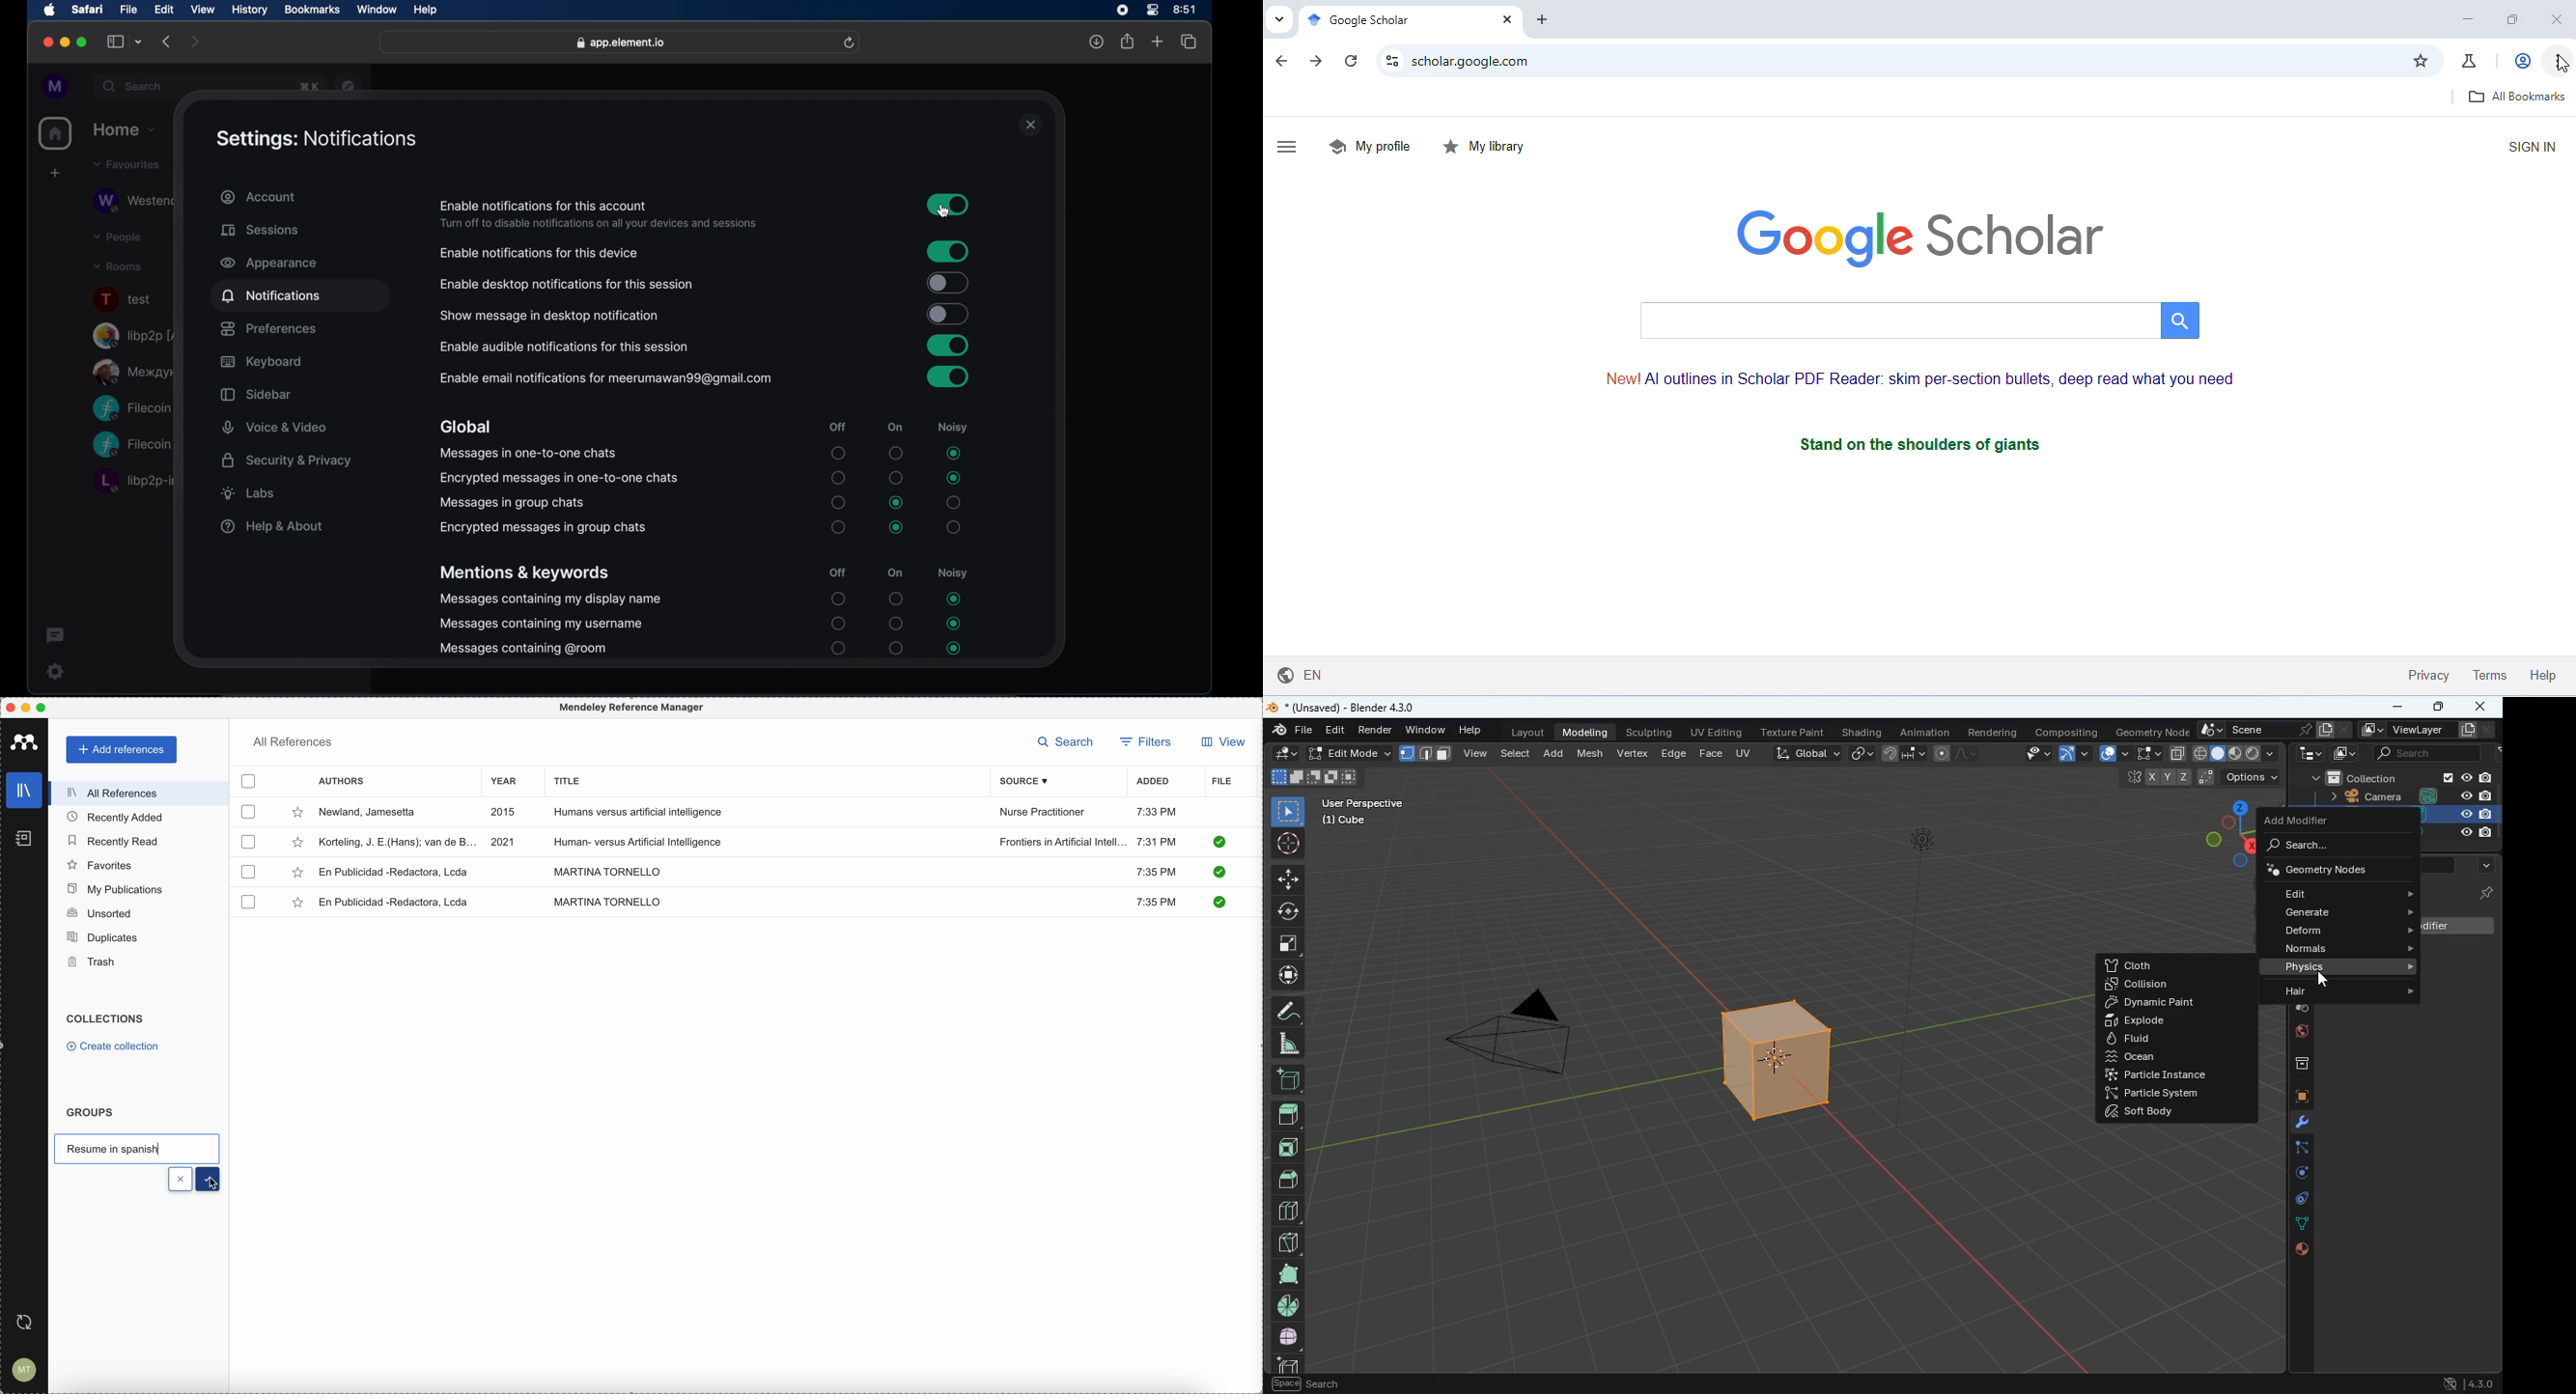 This screenshot has height=1400, width=2576. Describe the element at coordinates (2347, 912) in the screenshot. I see `generate` at that location.